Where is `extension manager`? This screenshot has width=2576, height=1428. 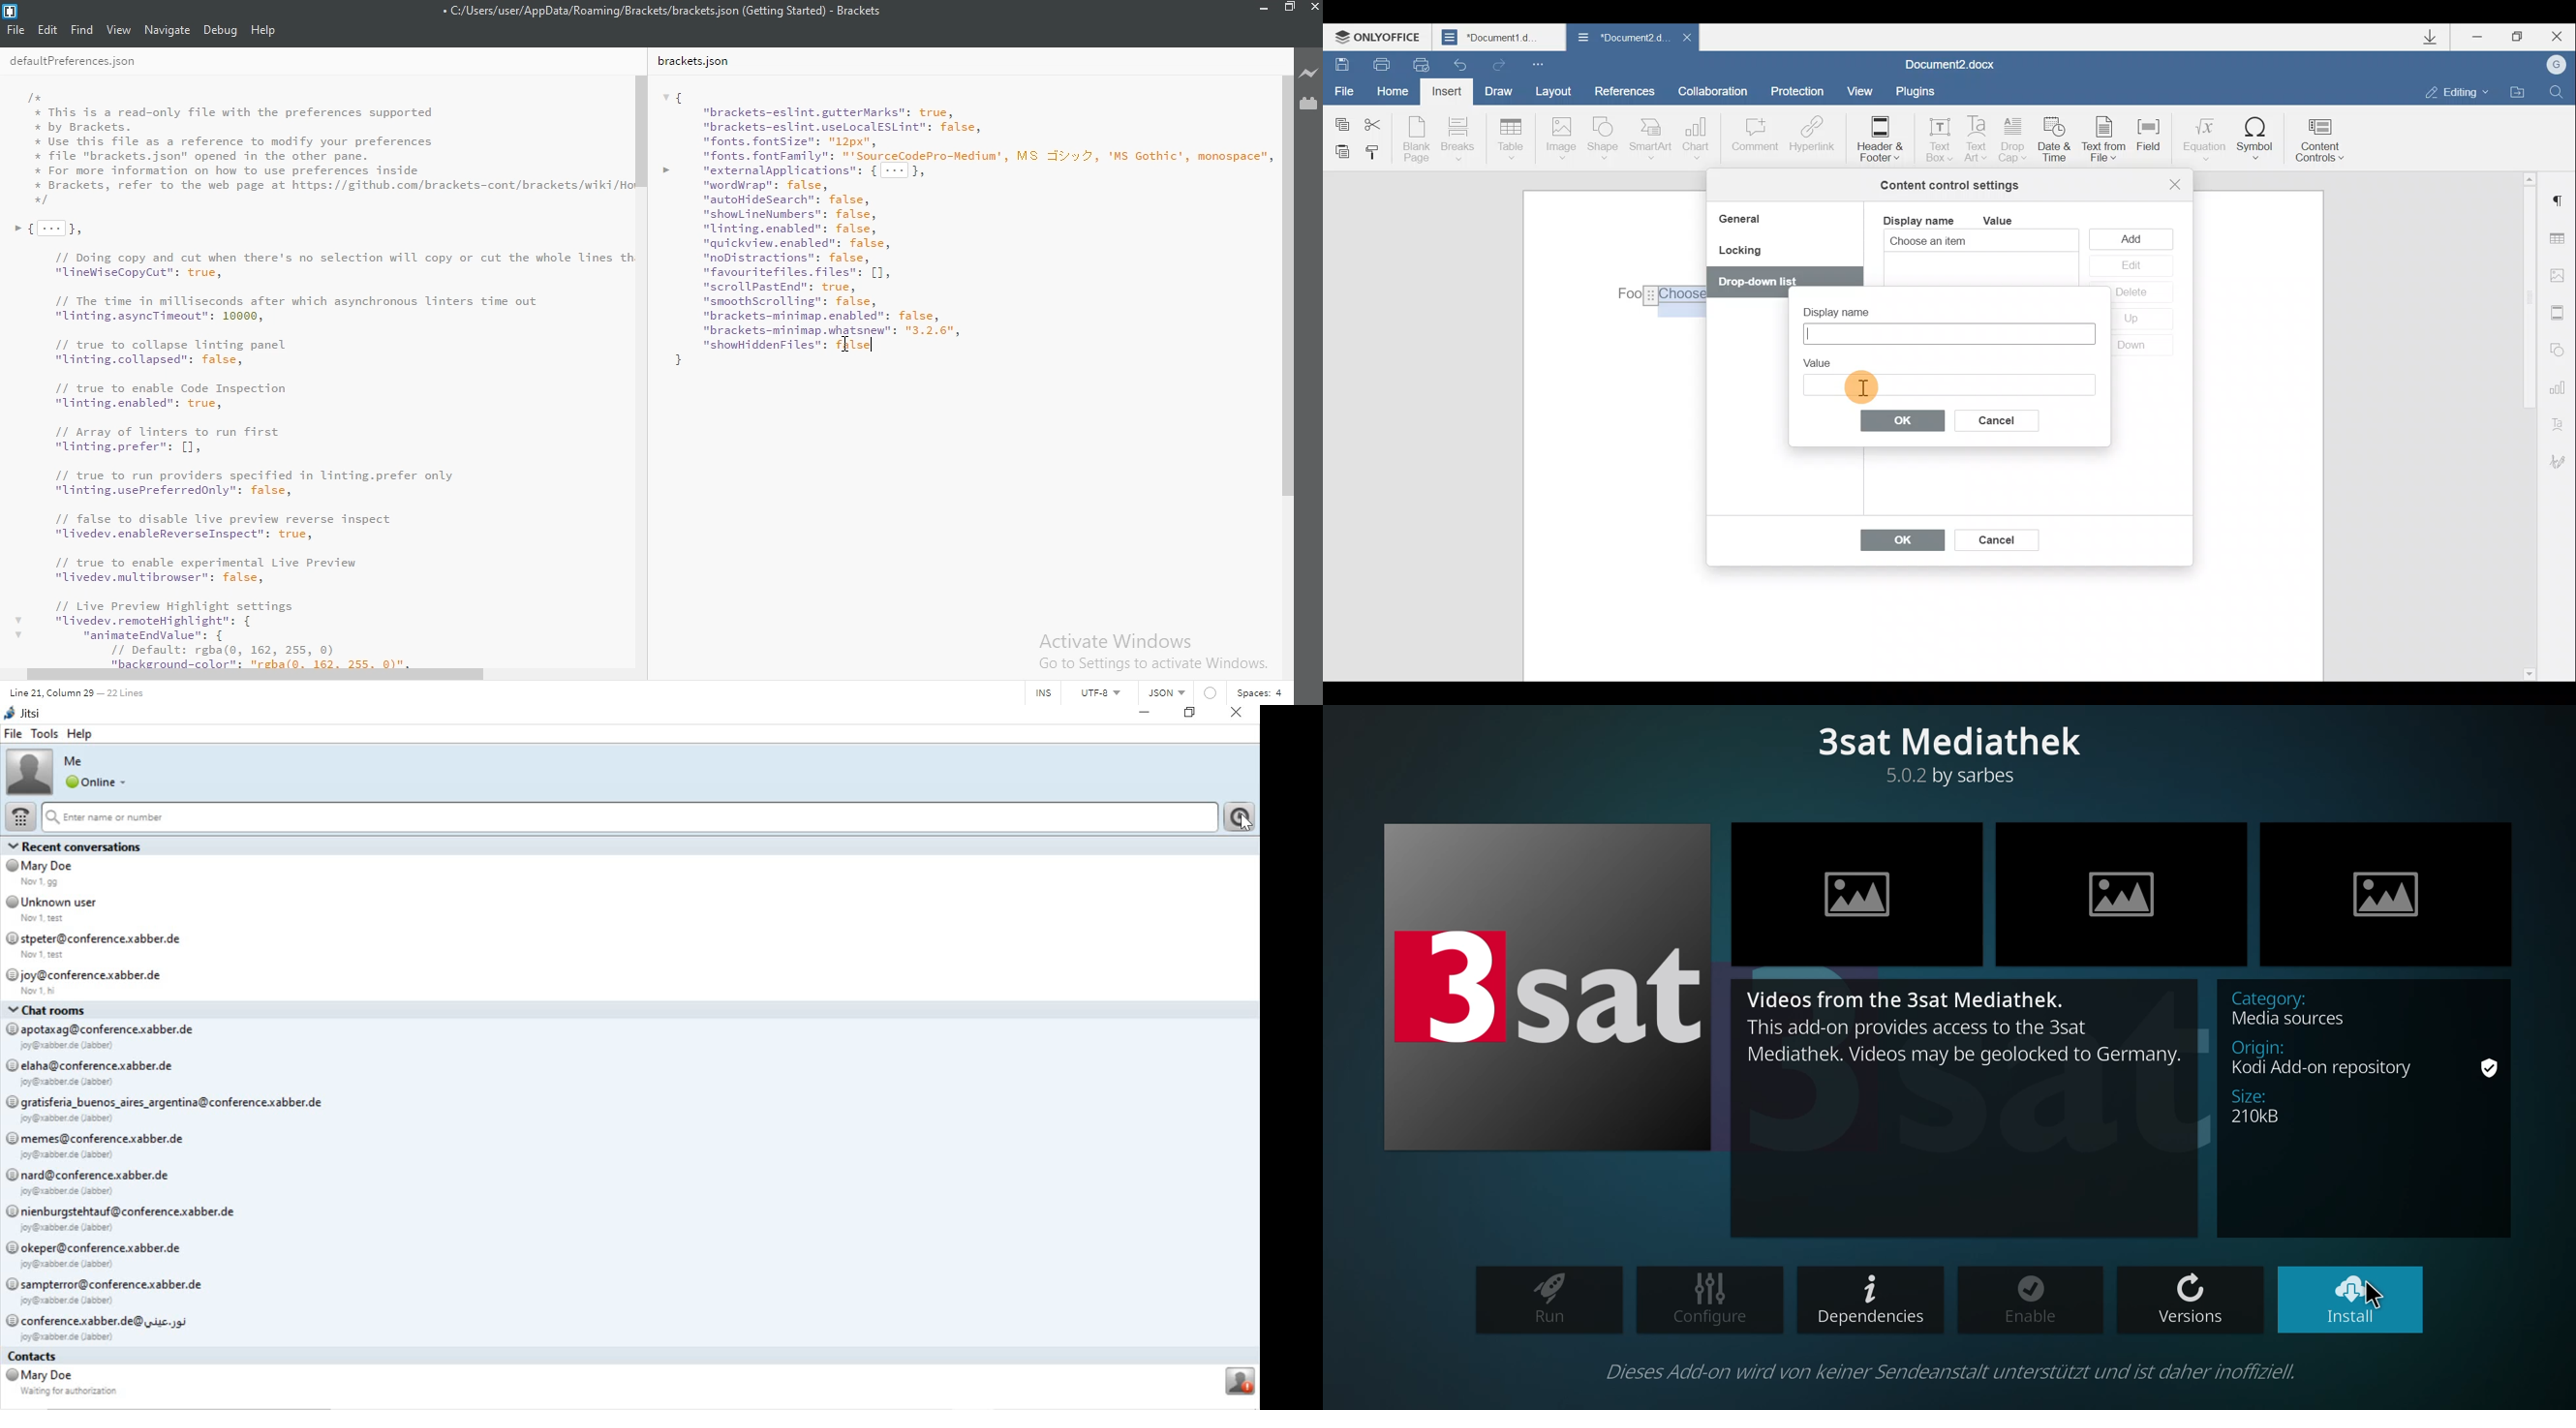 extension manager is located at coordinates (1308, 102).